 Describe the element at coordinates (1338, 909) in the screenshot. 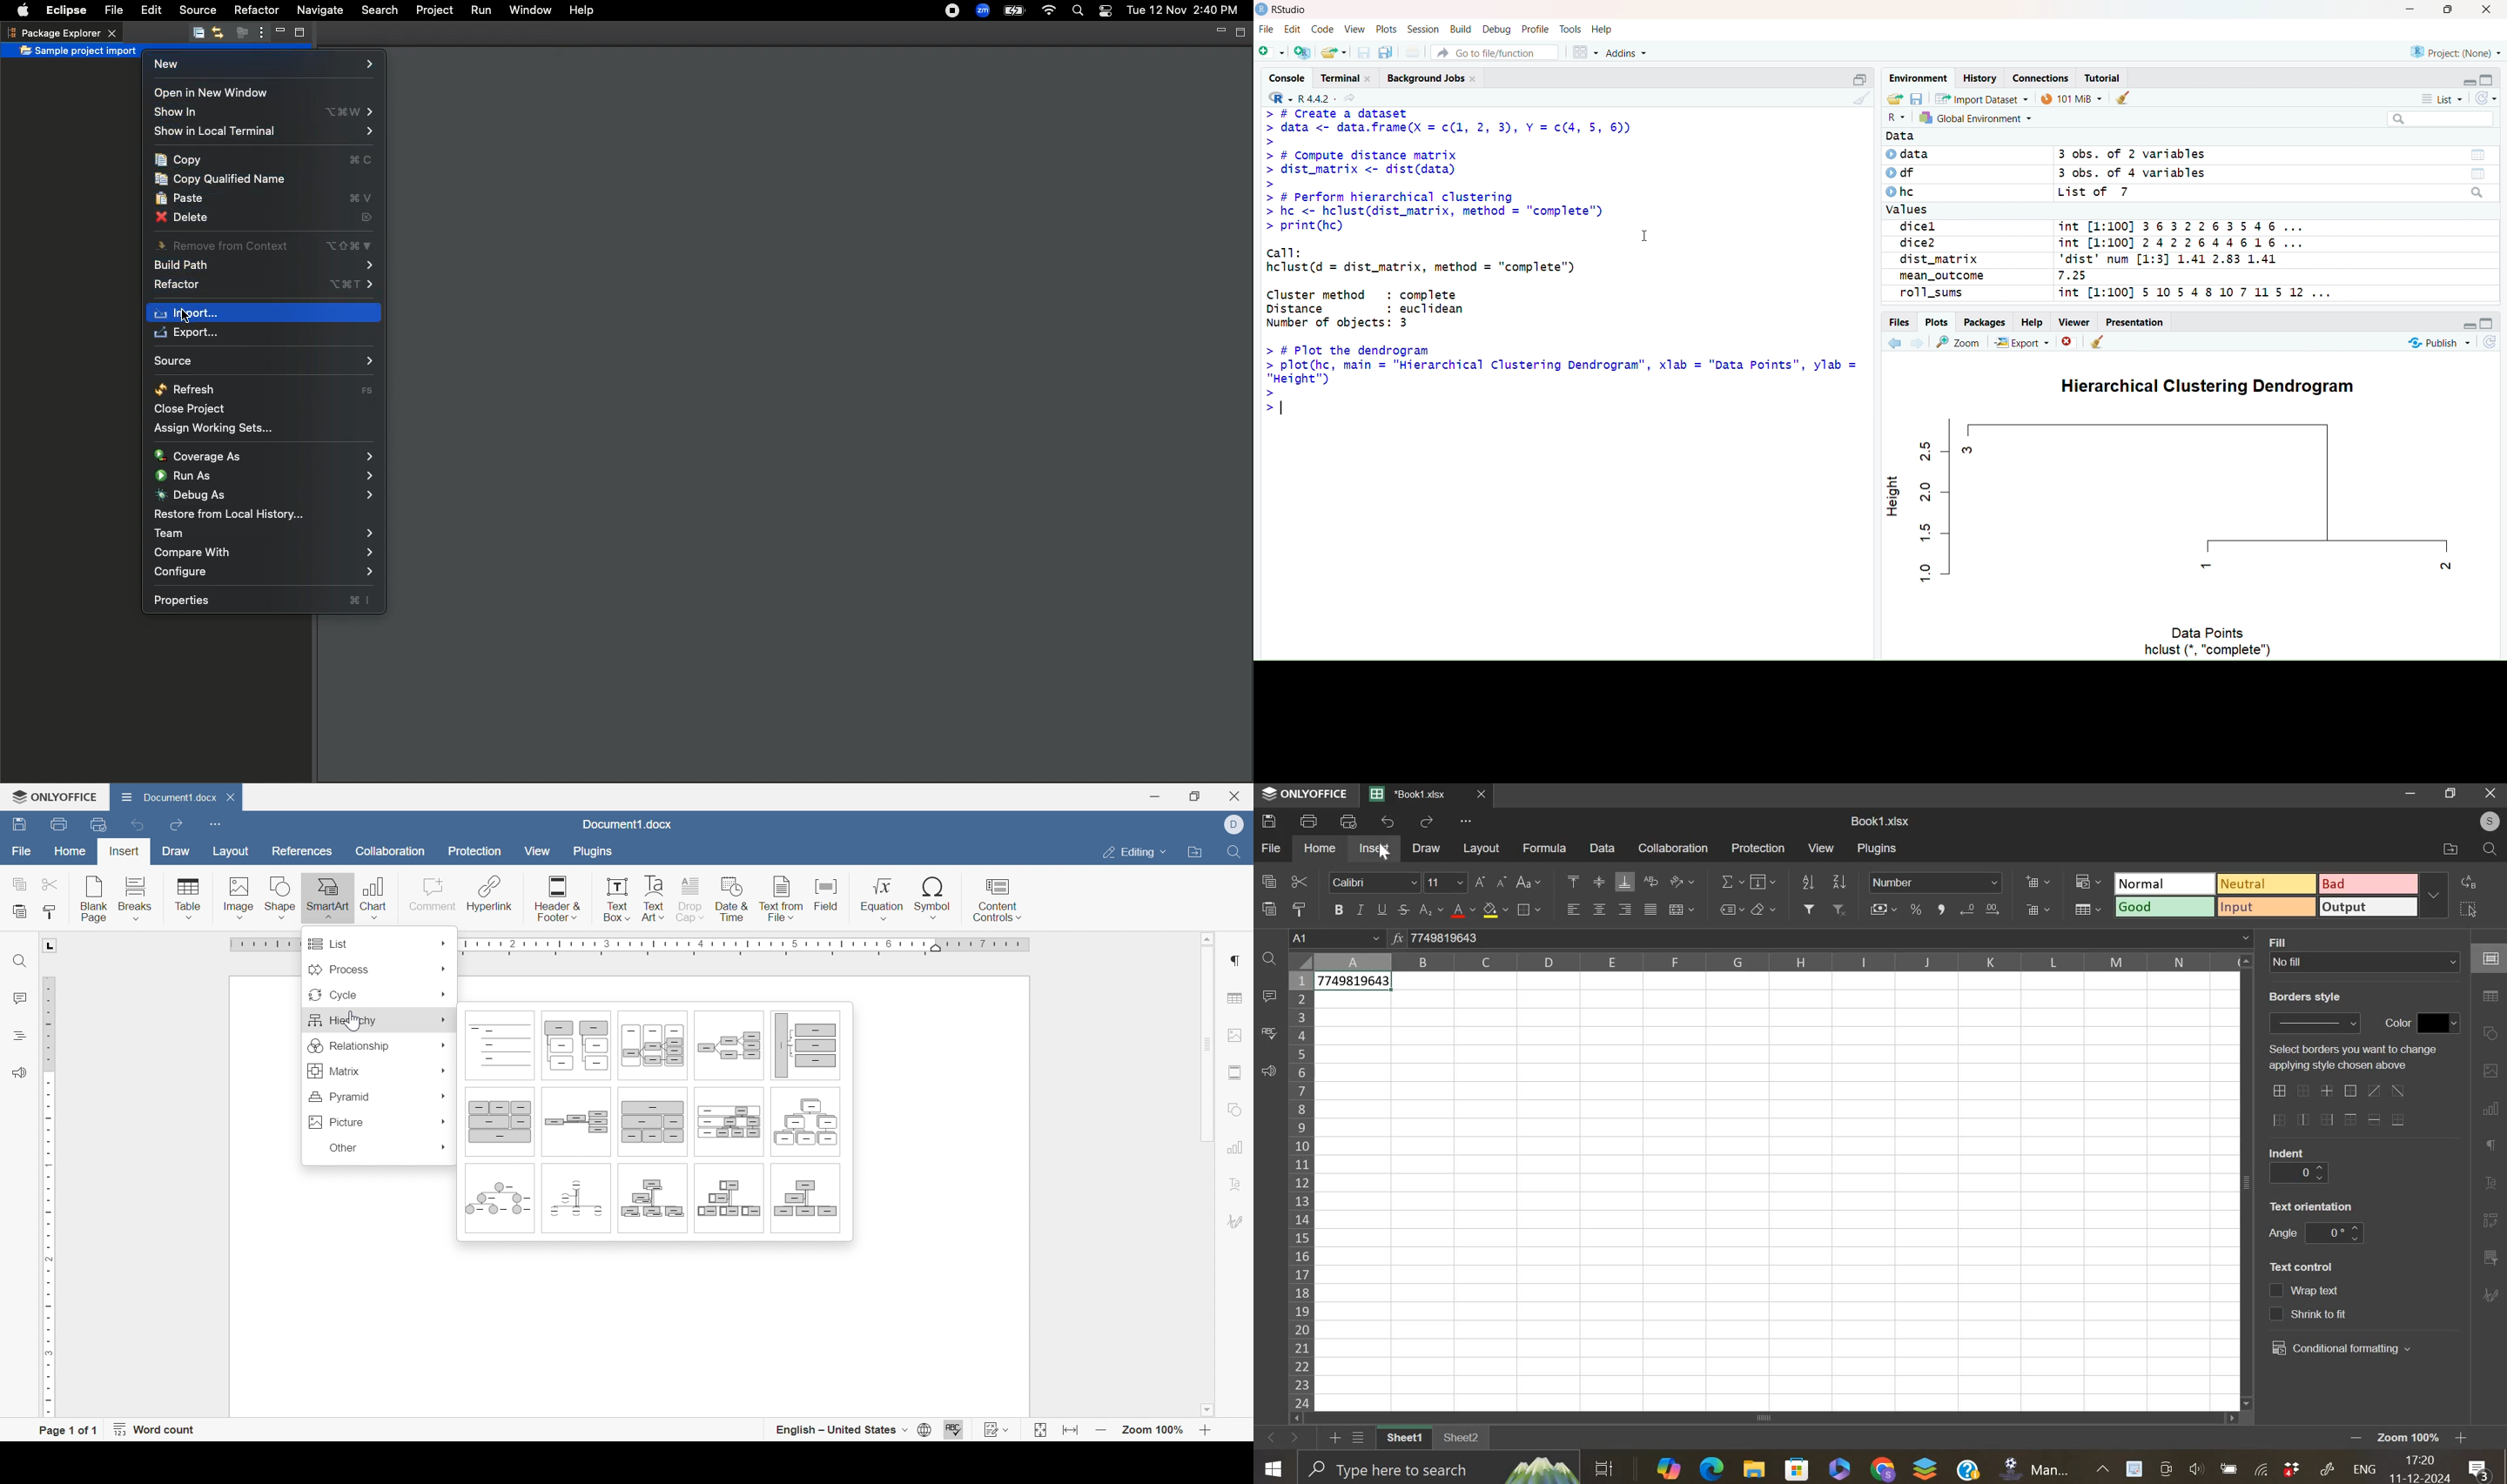

I see `bold` at that location.